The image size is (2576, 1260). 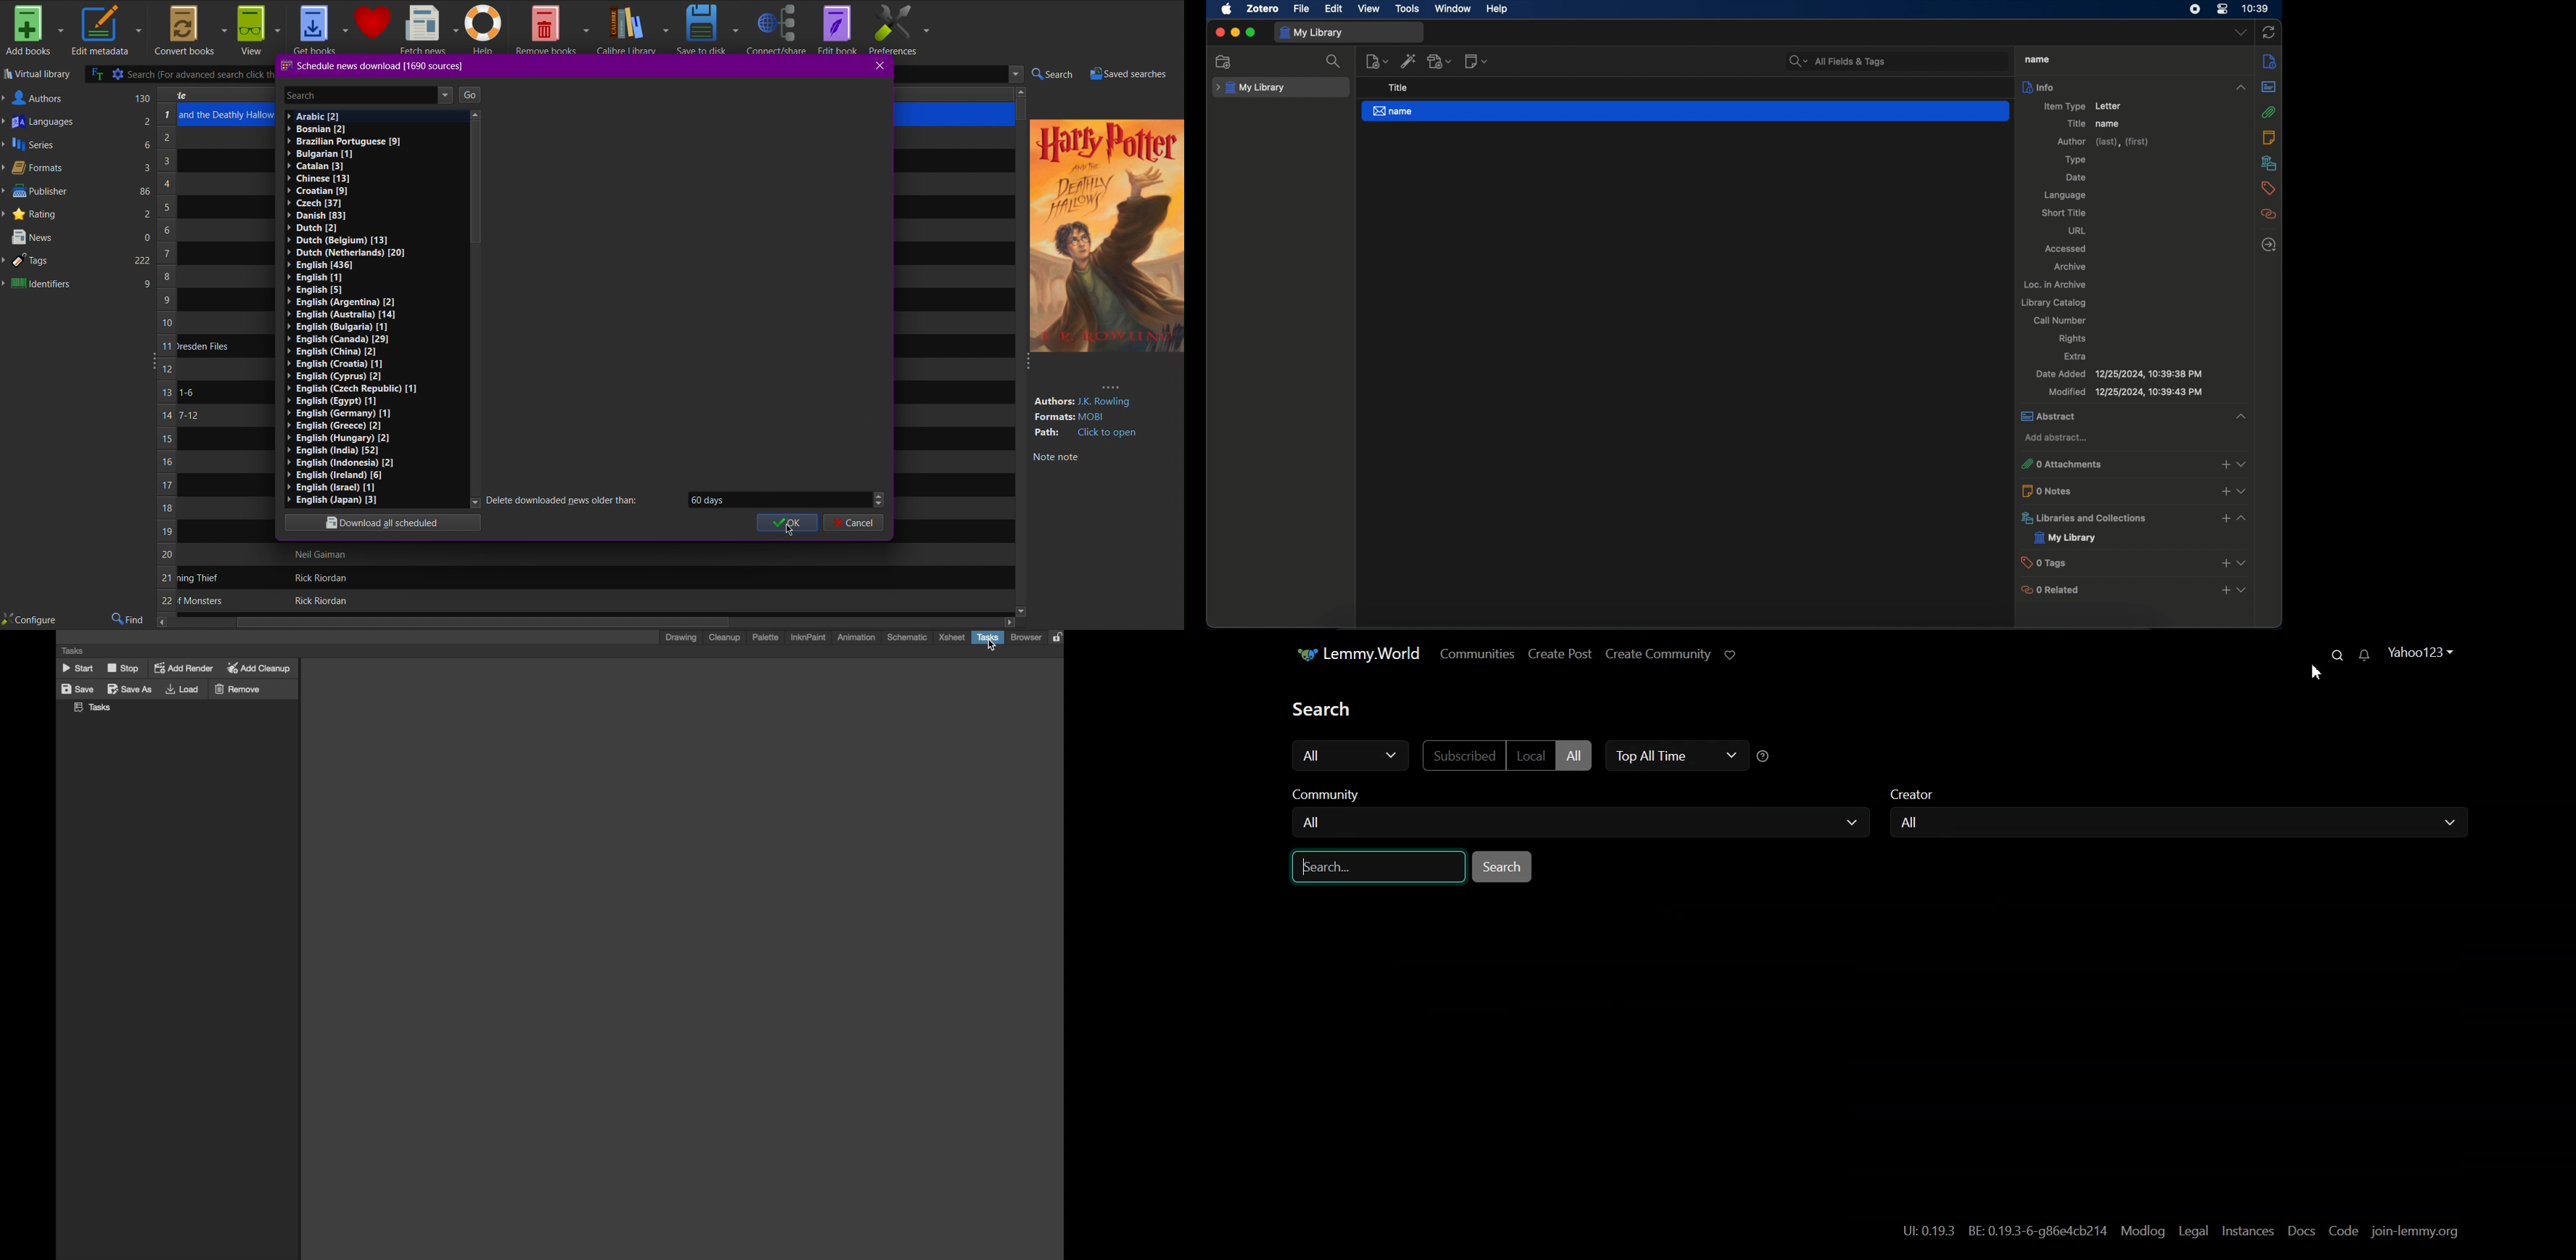 What do you see at coordinates (333, 401) in the screenshot?
I see `English (Egypt) [1]` at bounding box center [333, 401].